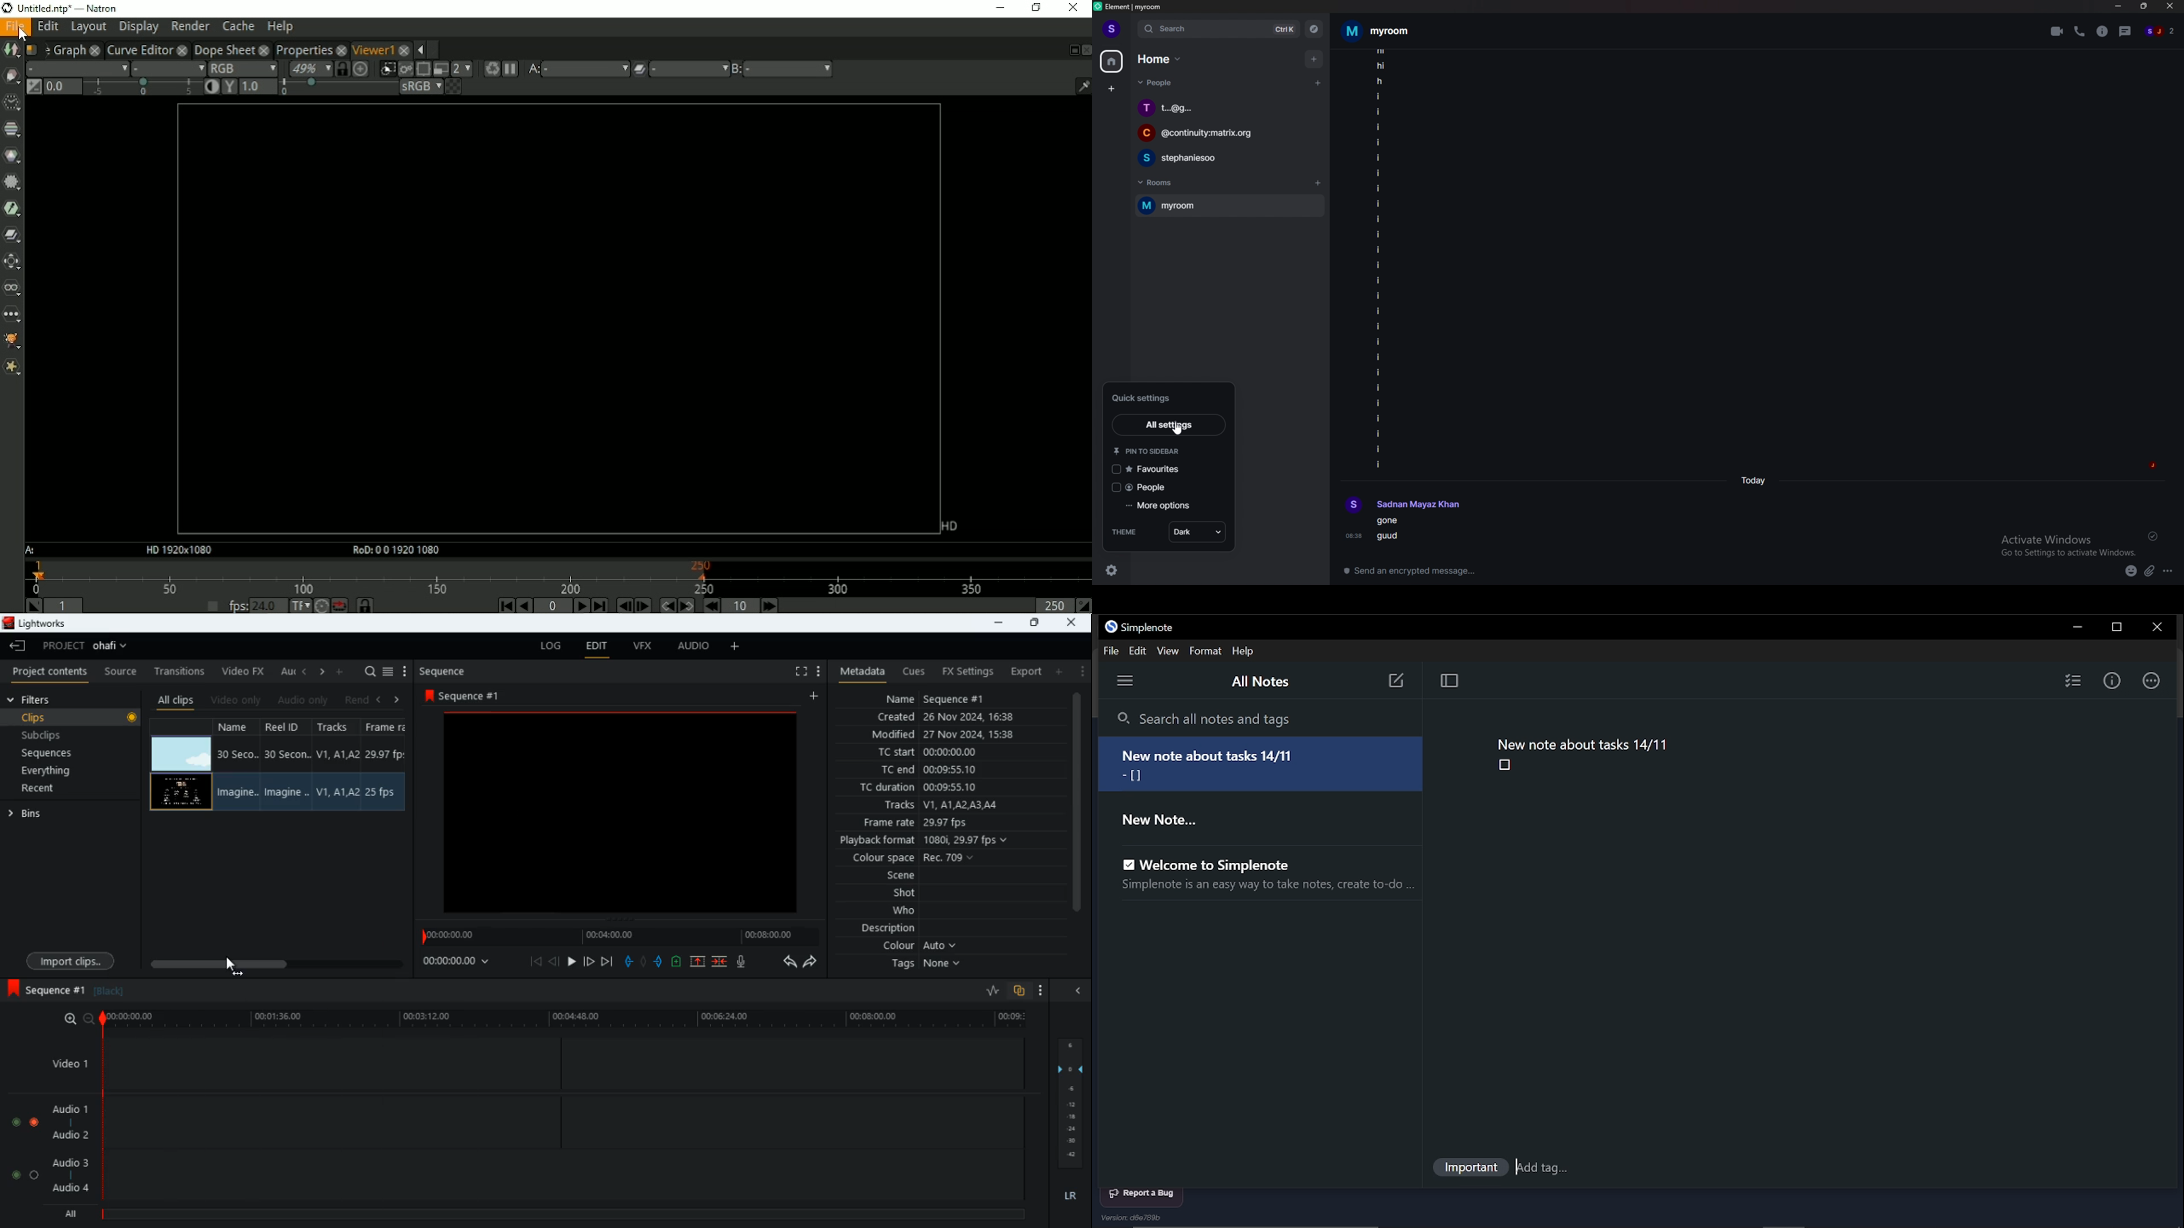 The height and width of the screenshot is (1232, 2184). What do you see at coordinates (1153, 85) in the screenshot?
I see `People` at bounding box center [1153, 85].